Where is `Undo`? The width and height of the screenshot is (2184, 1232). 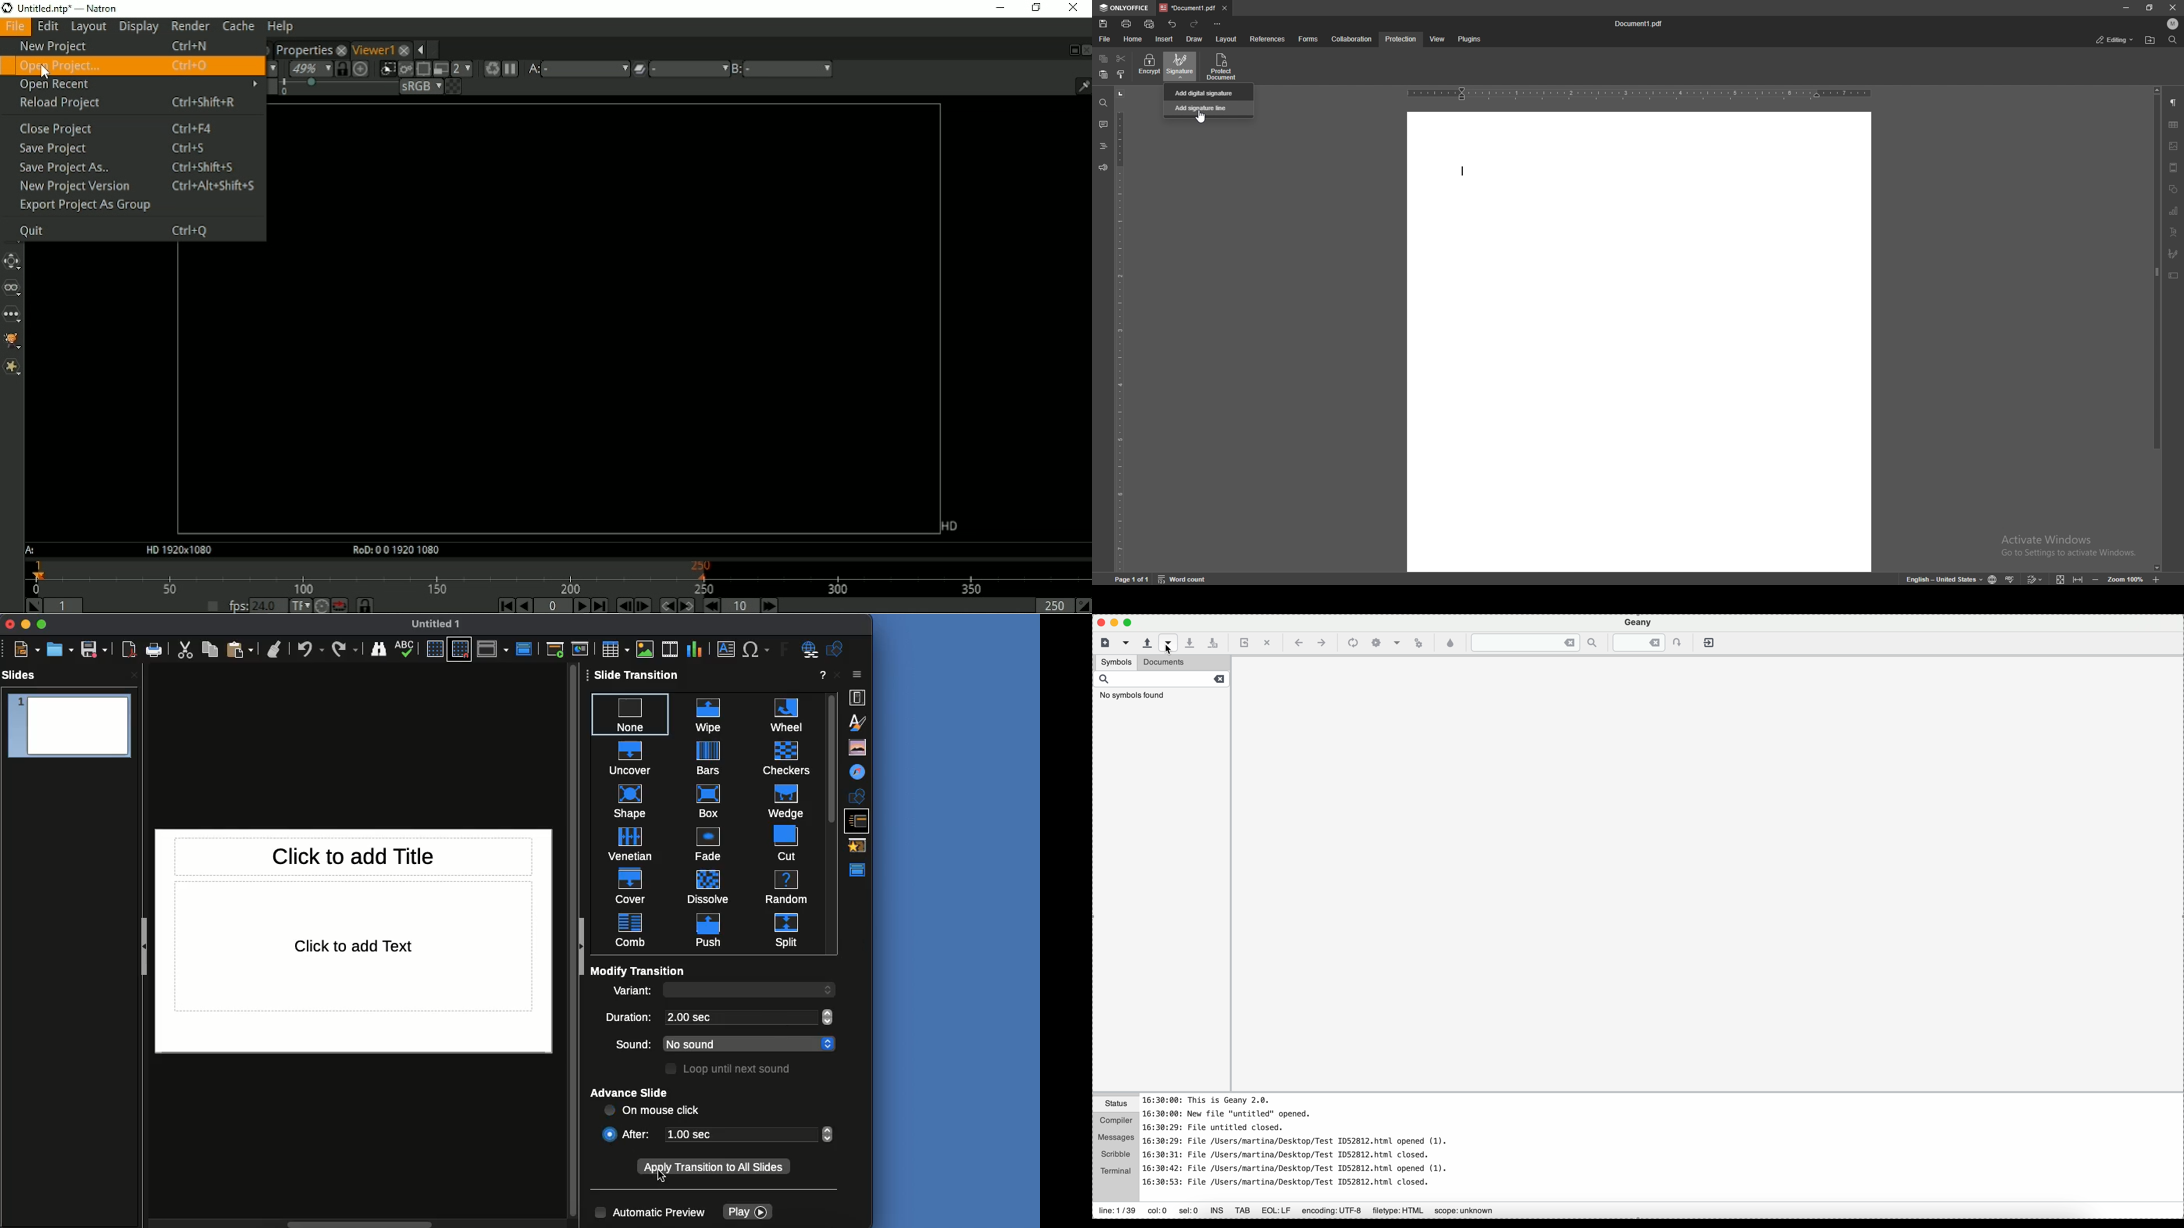
Undo is located at coordinates (311, 648).